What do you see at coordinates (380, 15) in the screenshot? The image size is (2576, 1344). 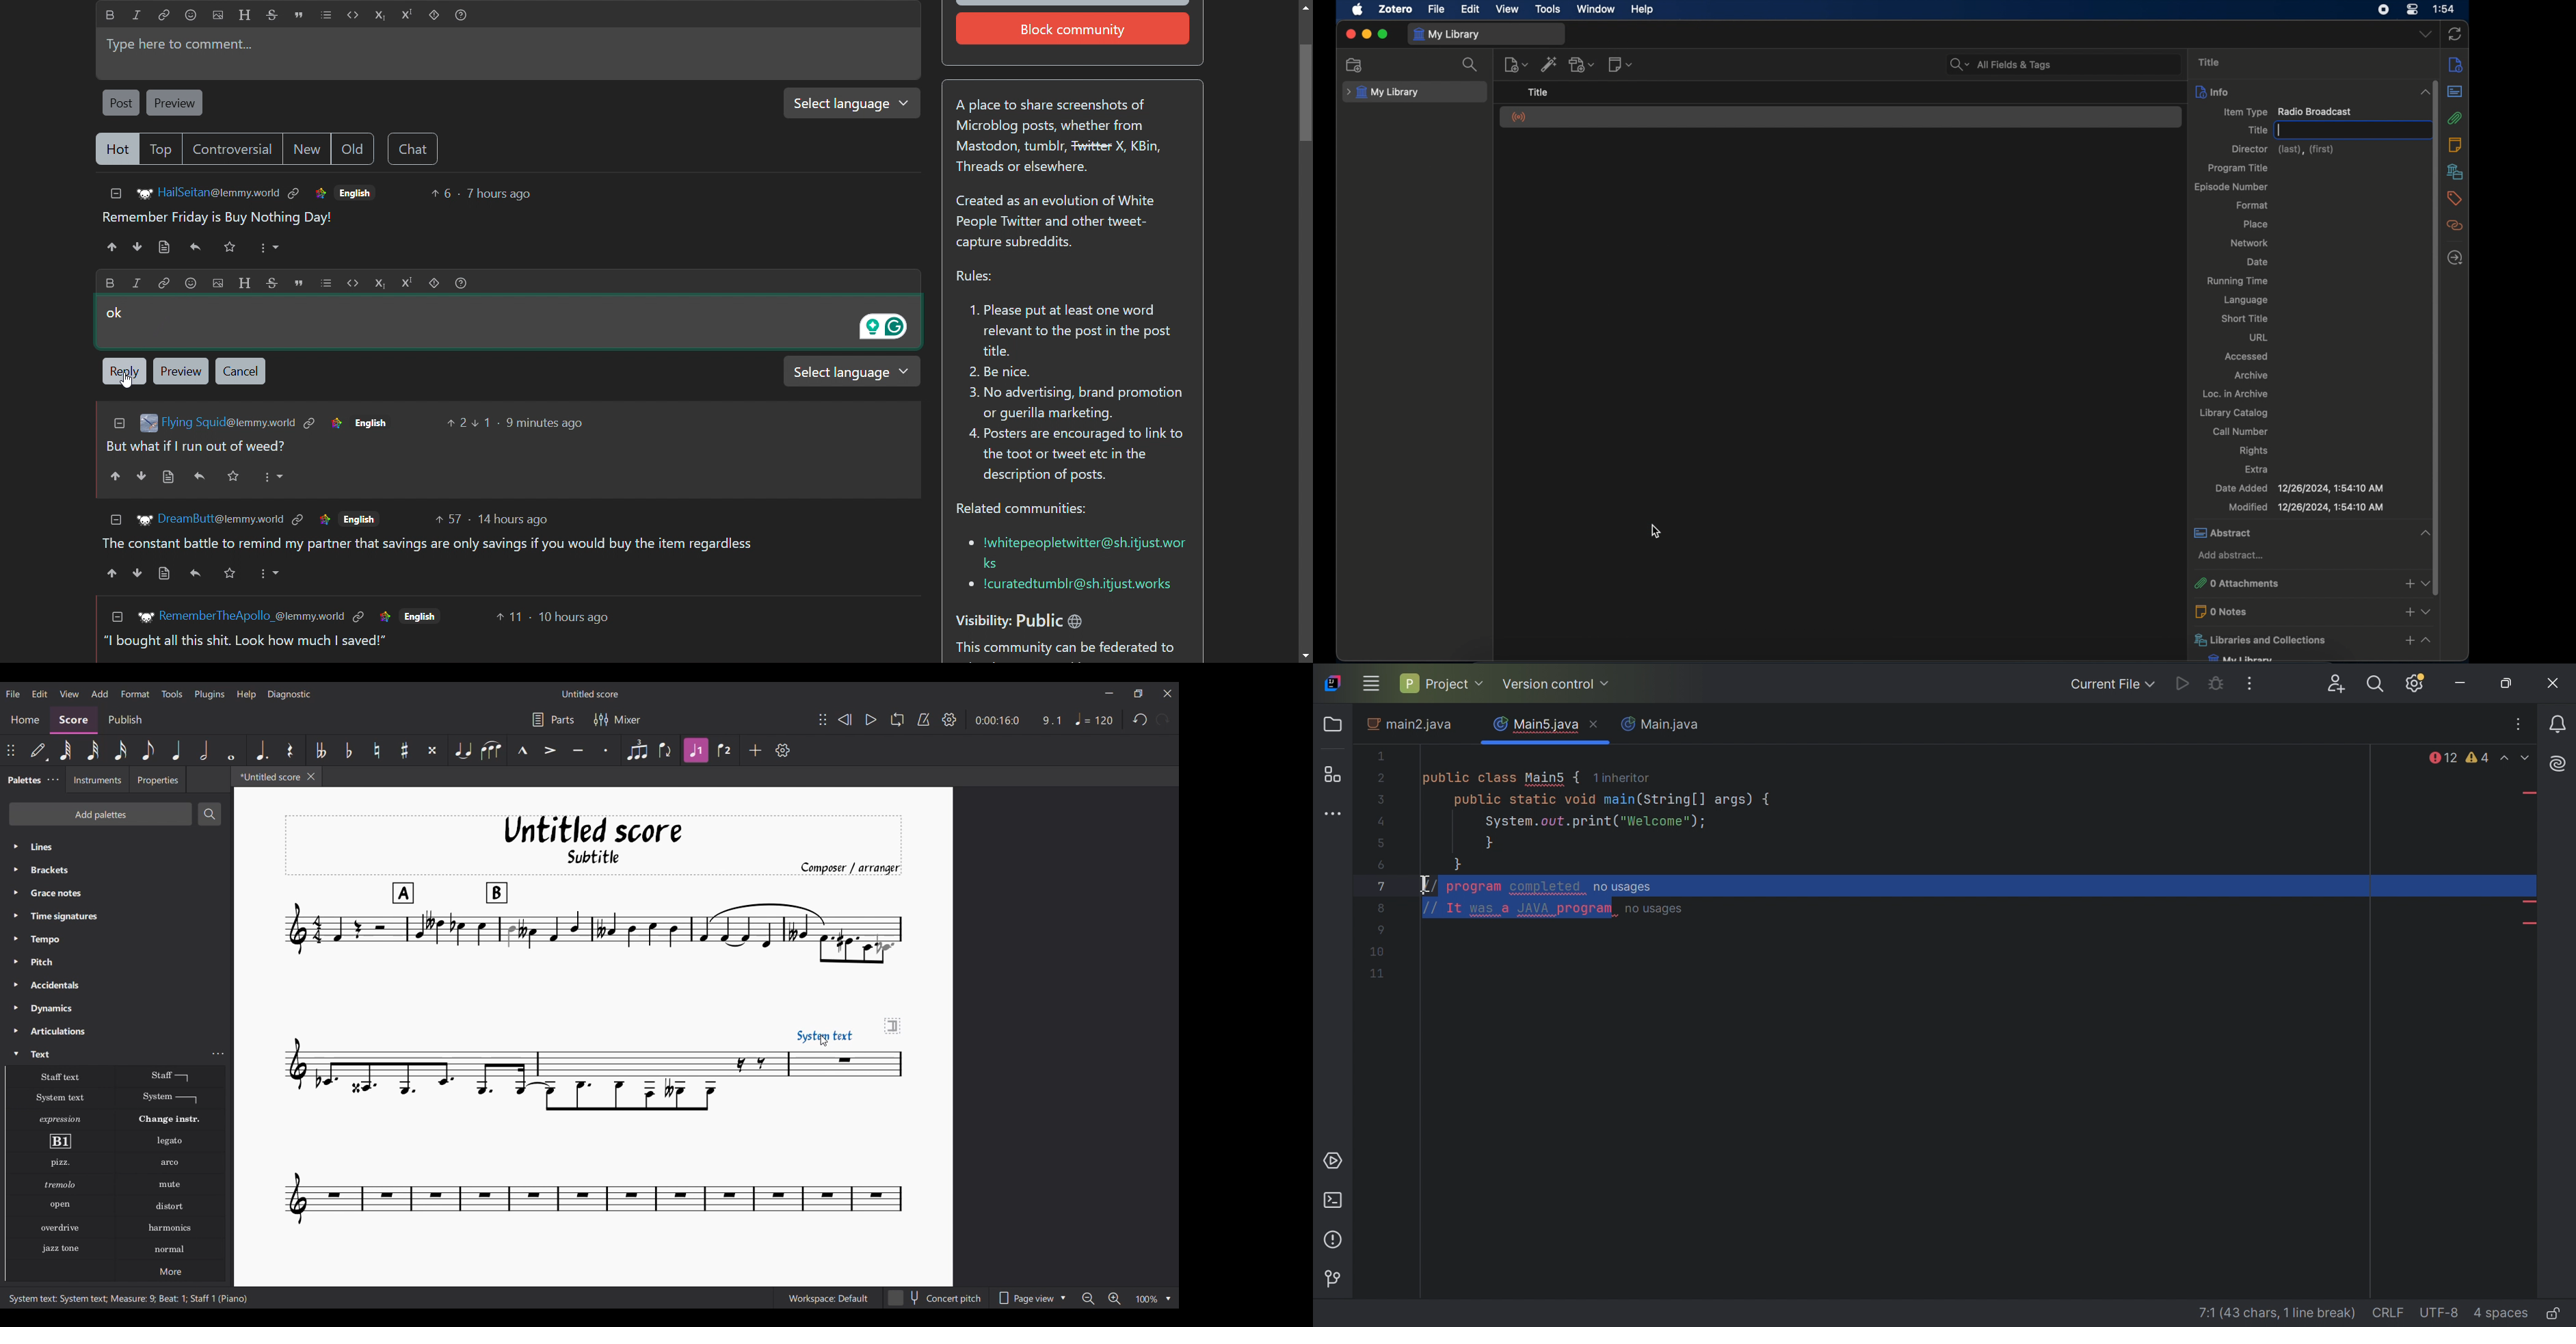 I see `subscript` at bounding box center [380, 15].